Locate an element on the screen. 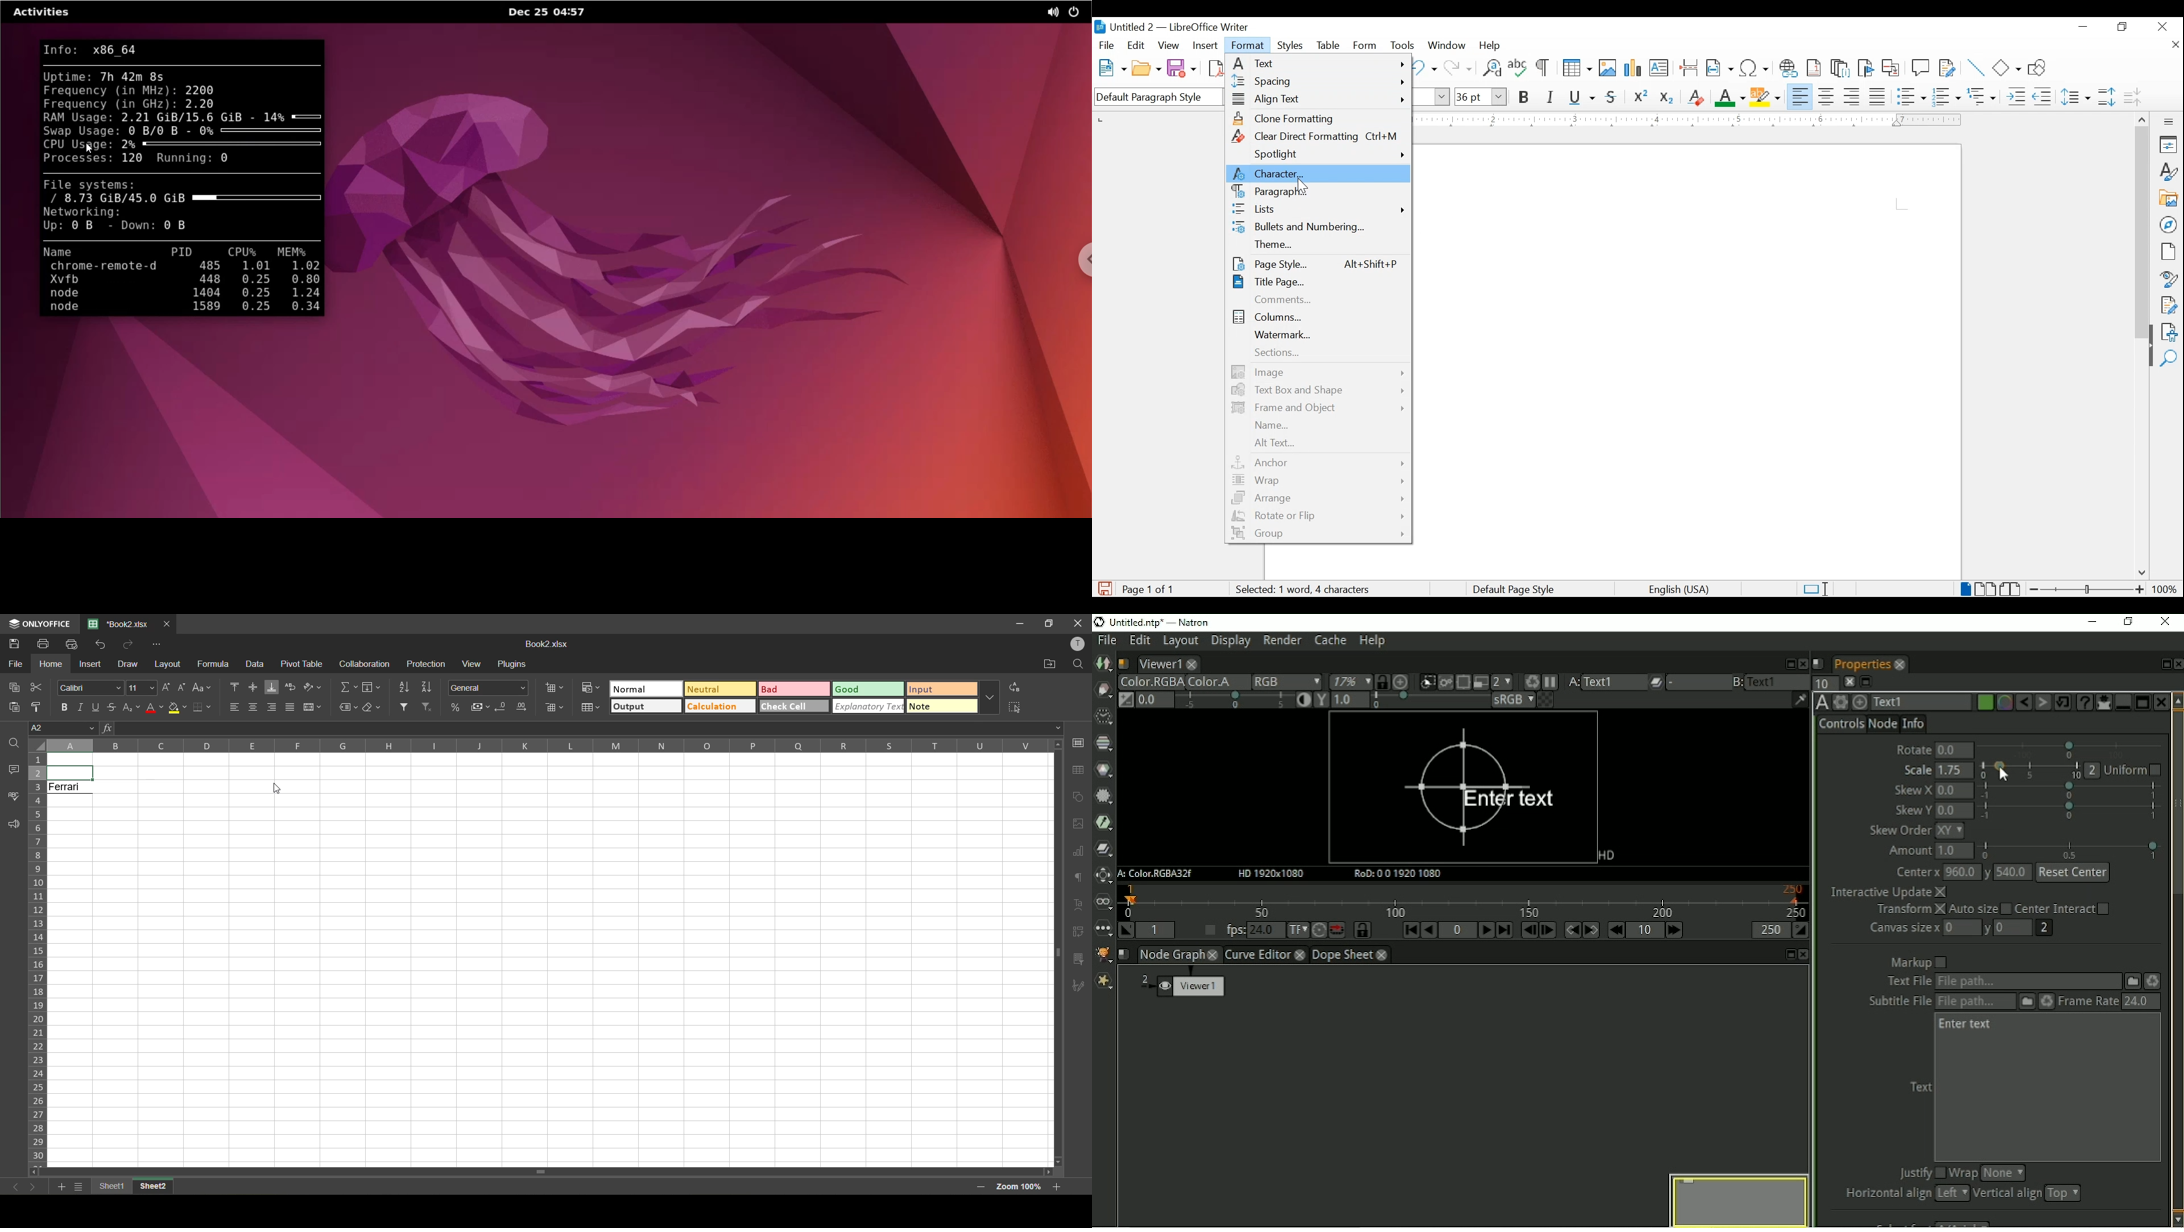 This screenshot has height=1232, width=2184. single page view is located at coordinates (1966, 589).